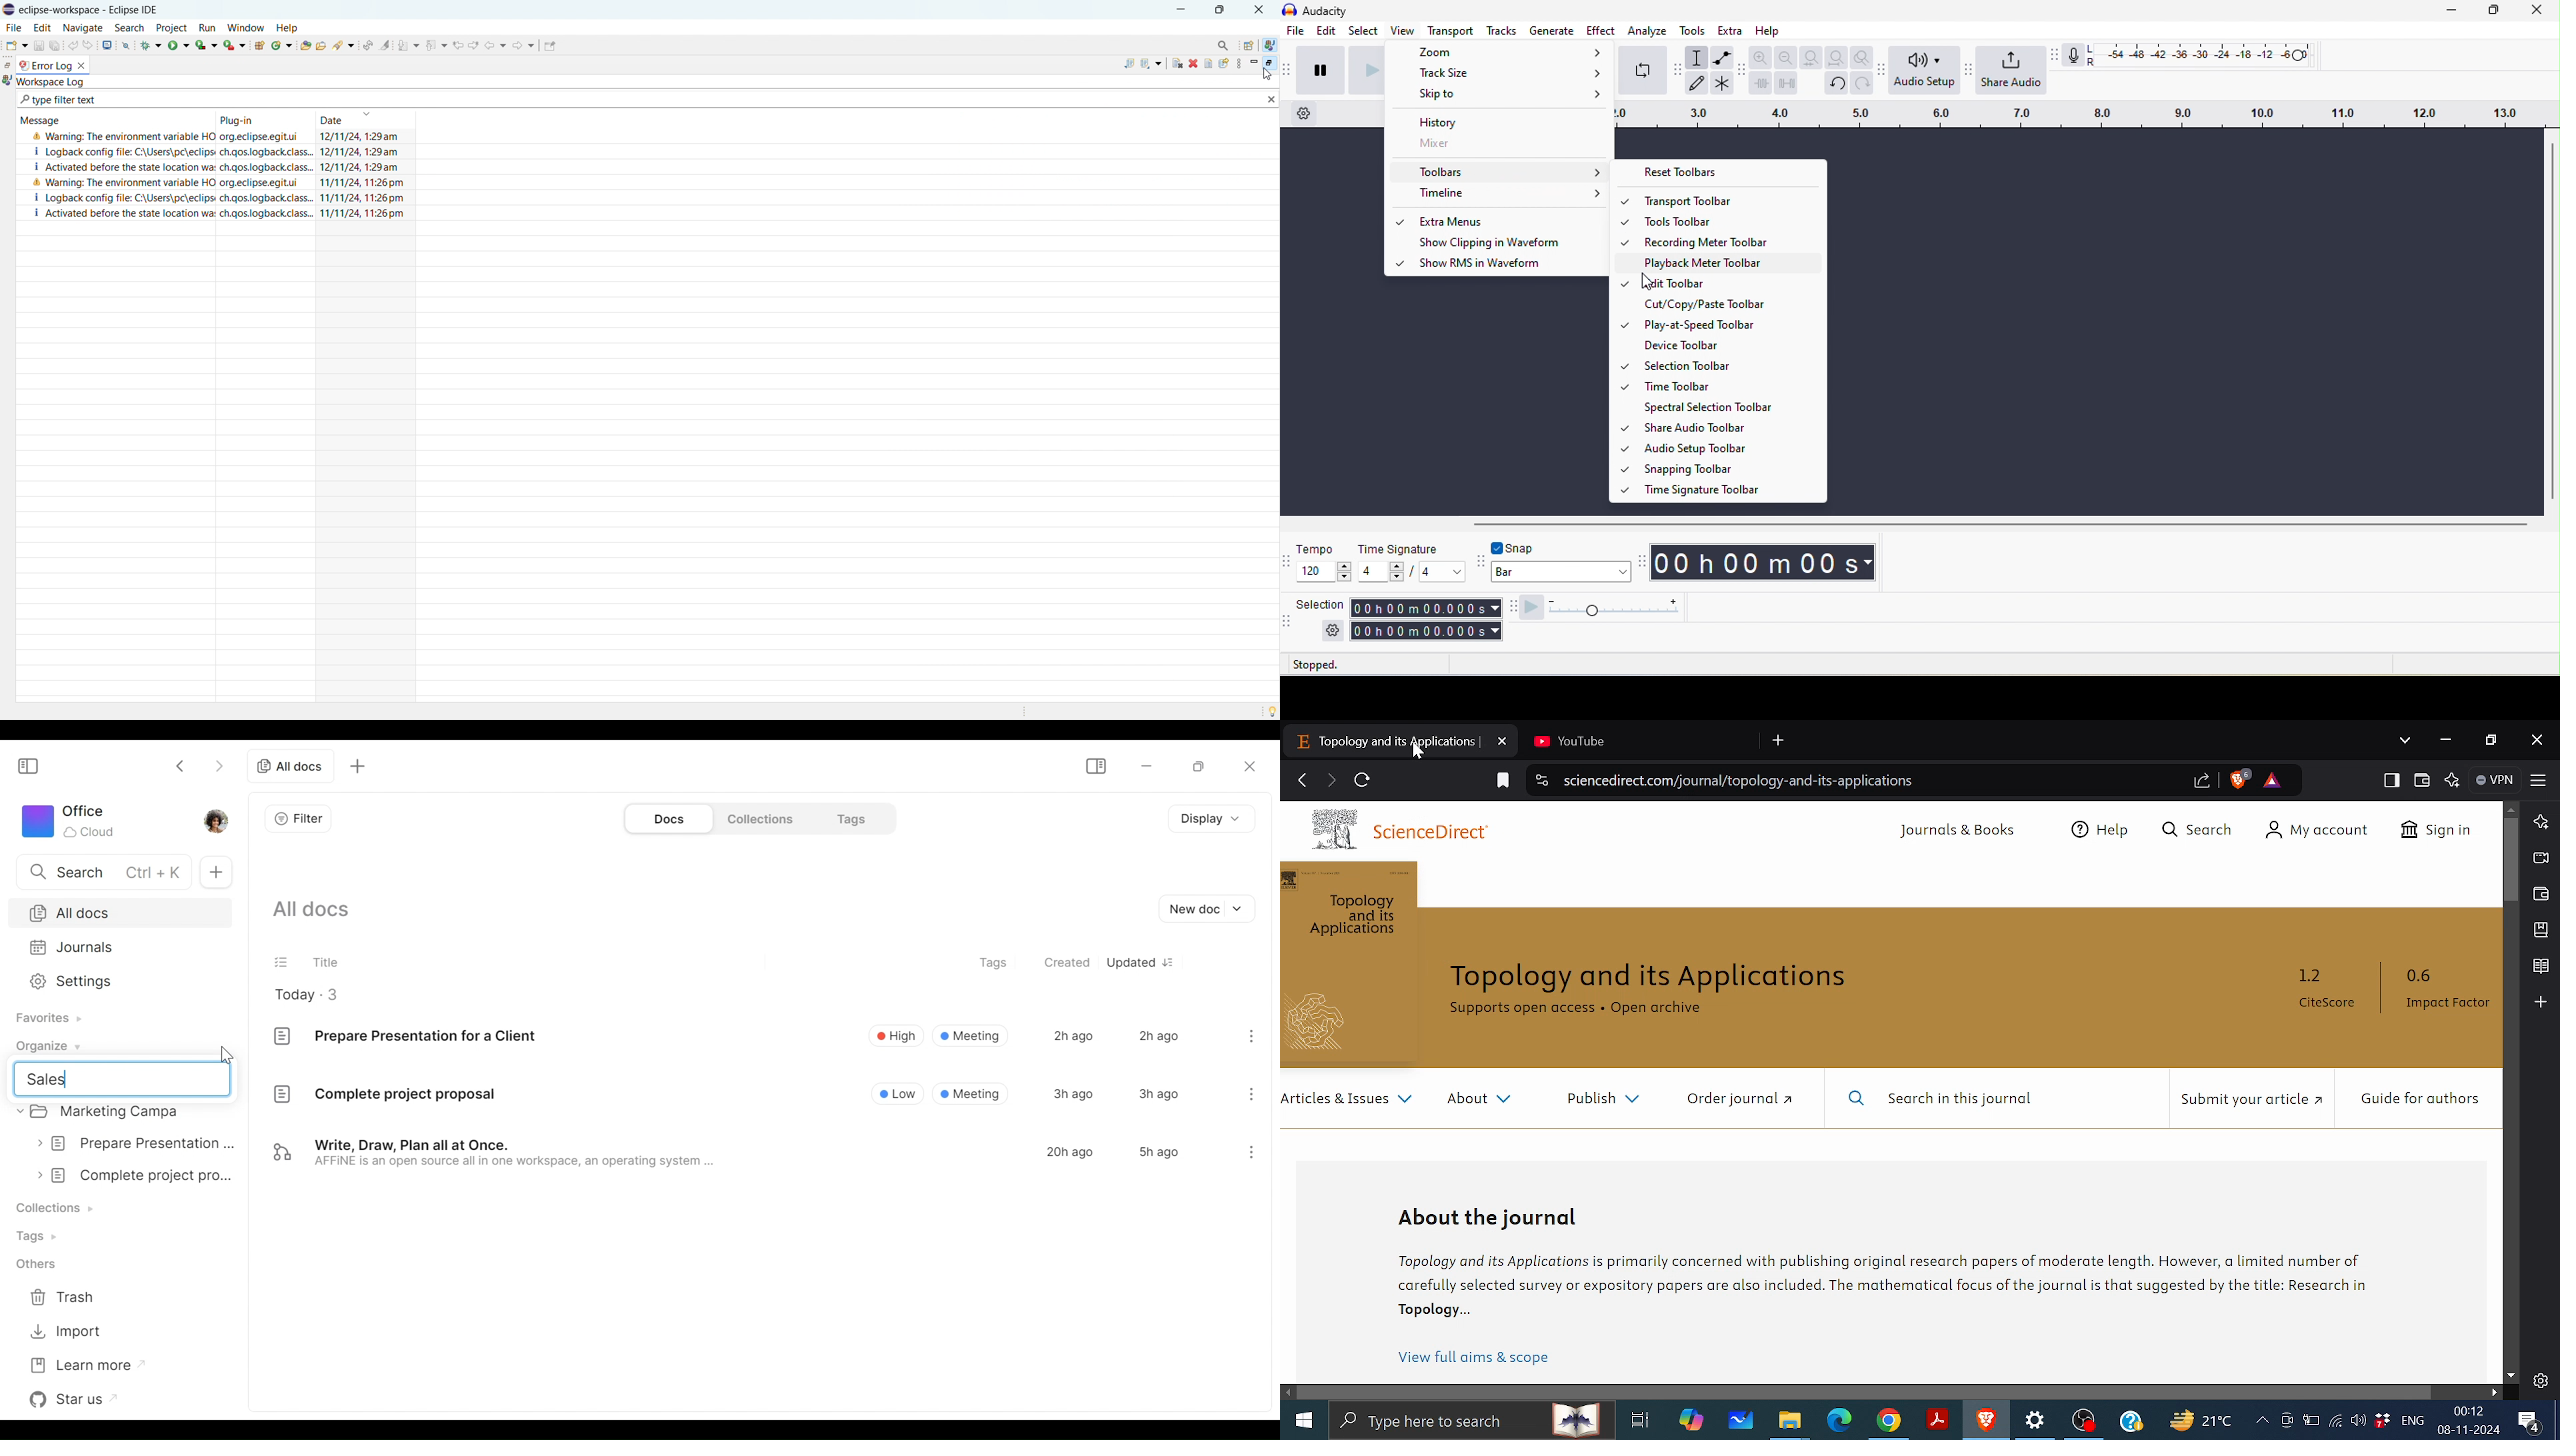 The image size is (2576, 1456). What do you see at coordinates (458, 45) in the screenshot?
I see `previous edit location` at bounding box center [458, 45].